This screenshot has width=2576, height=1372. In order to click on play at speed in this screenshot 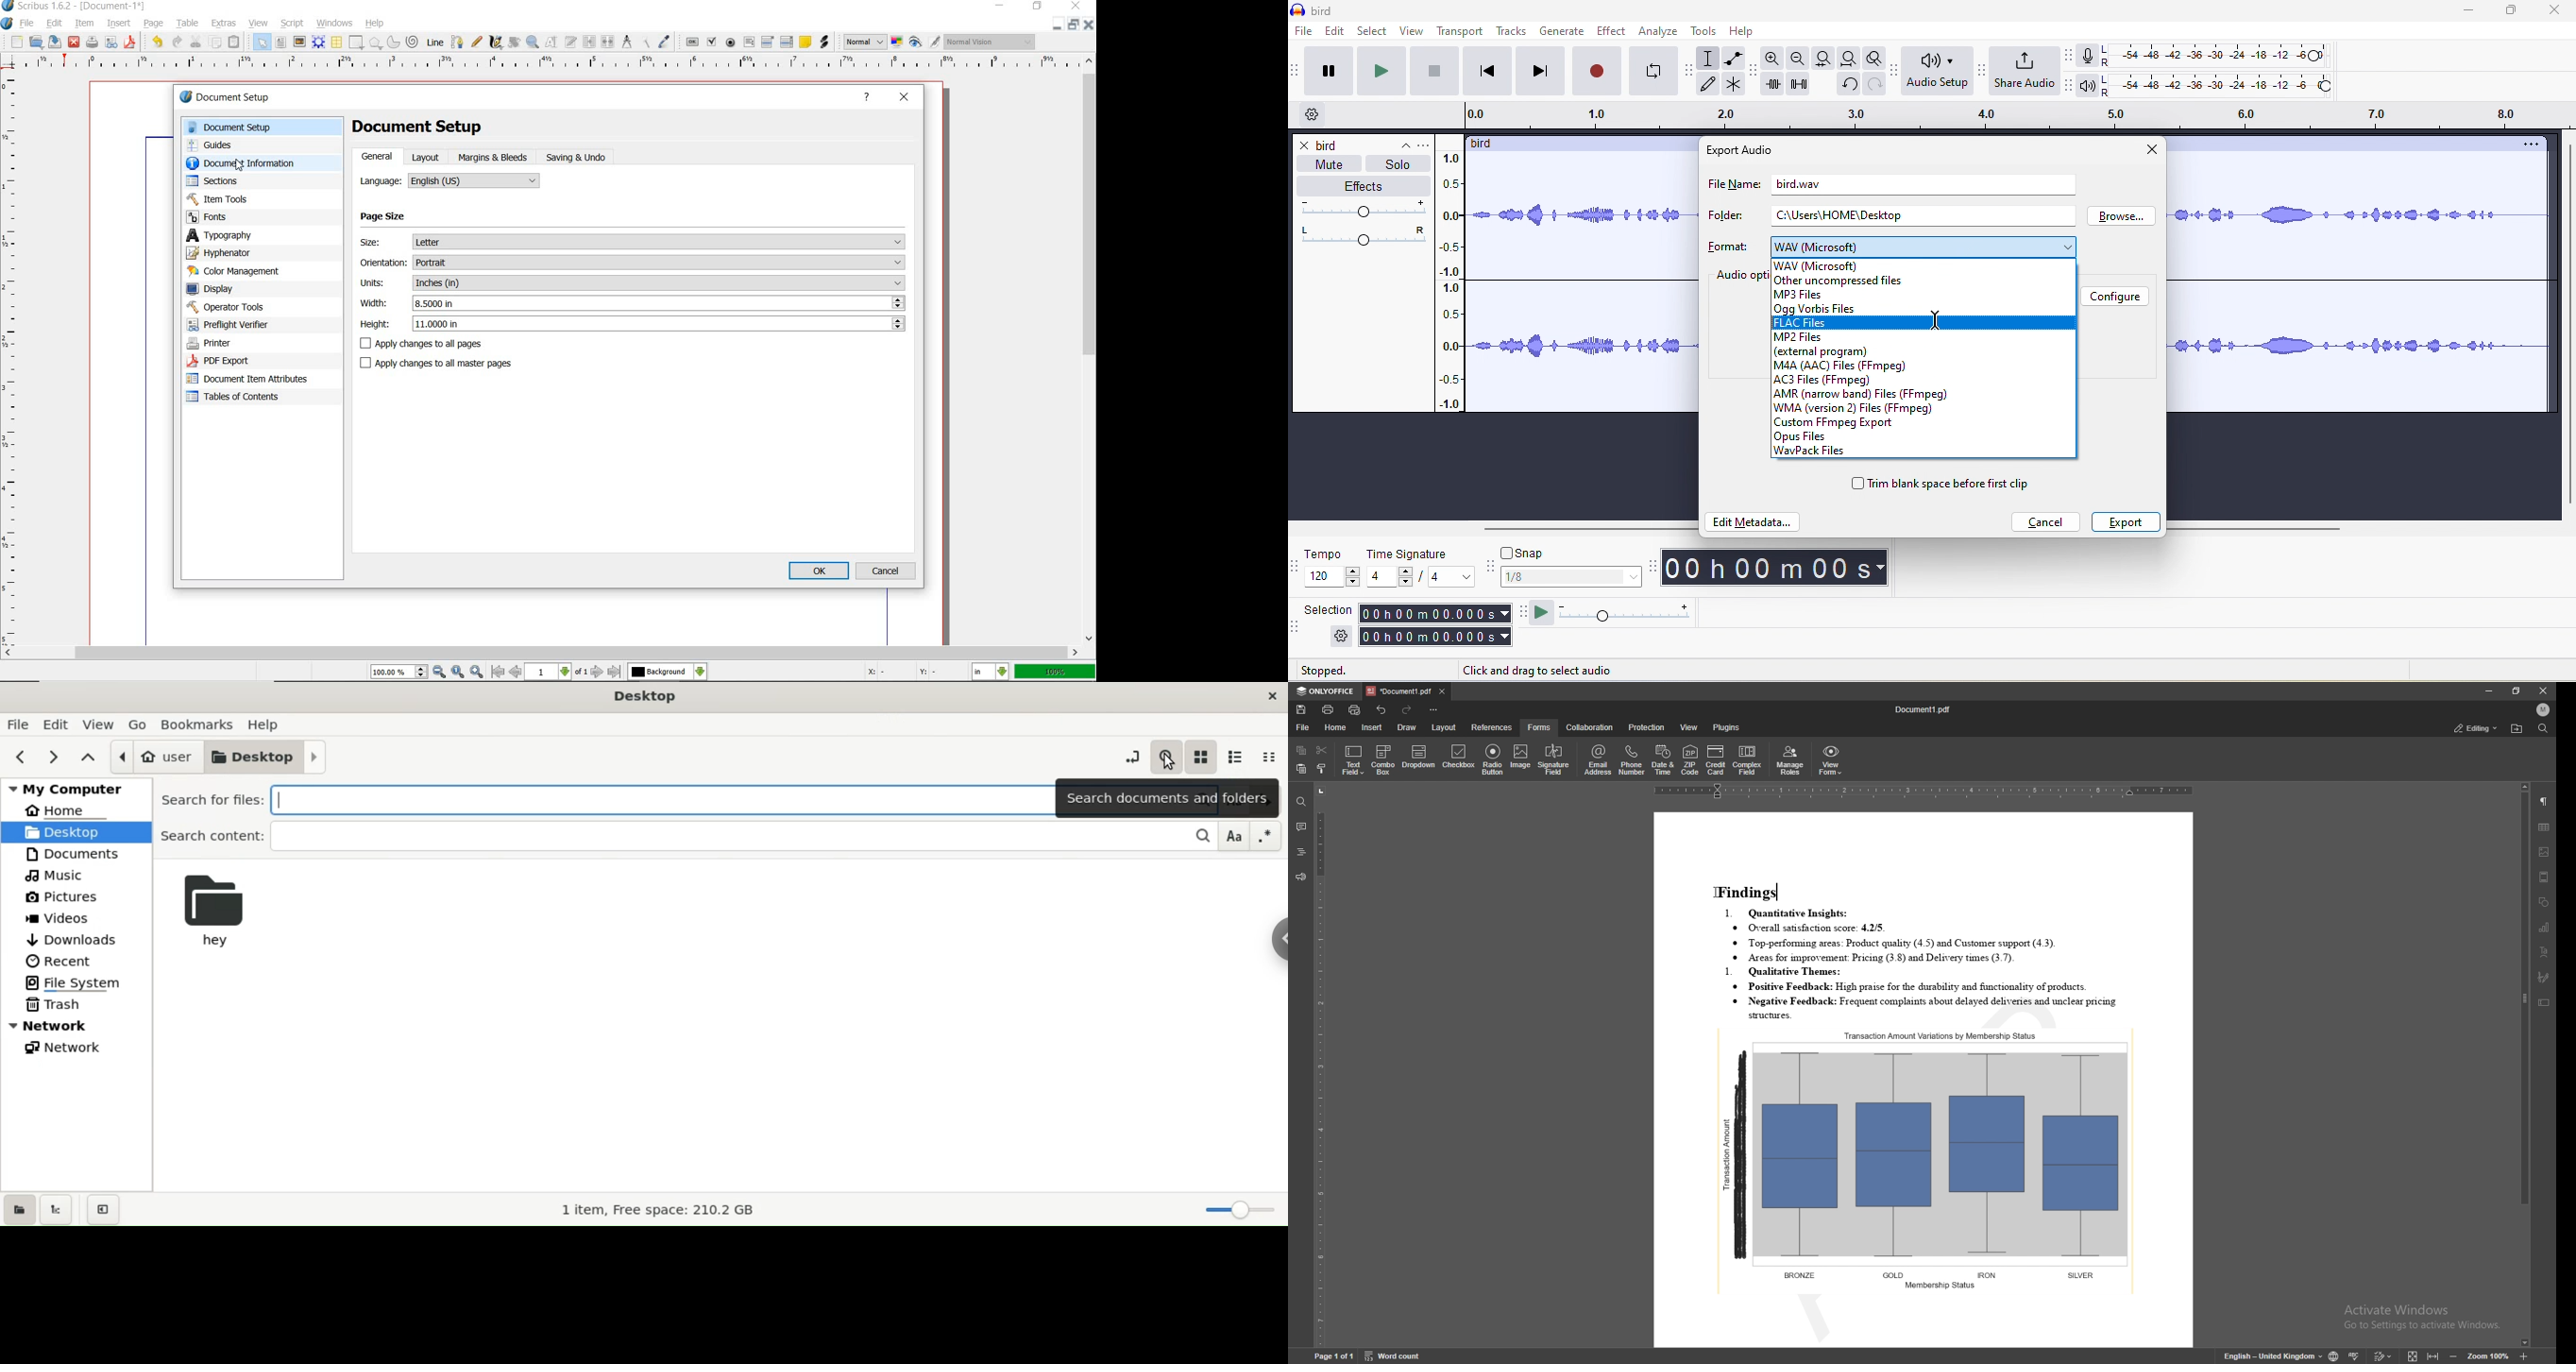, I will do `click(1633, 615)`.